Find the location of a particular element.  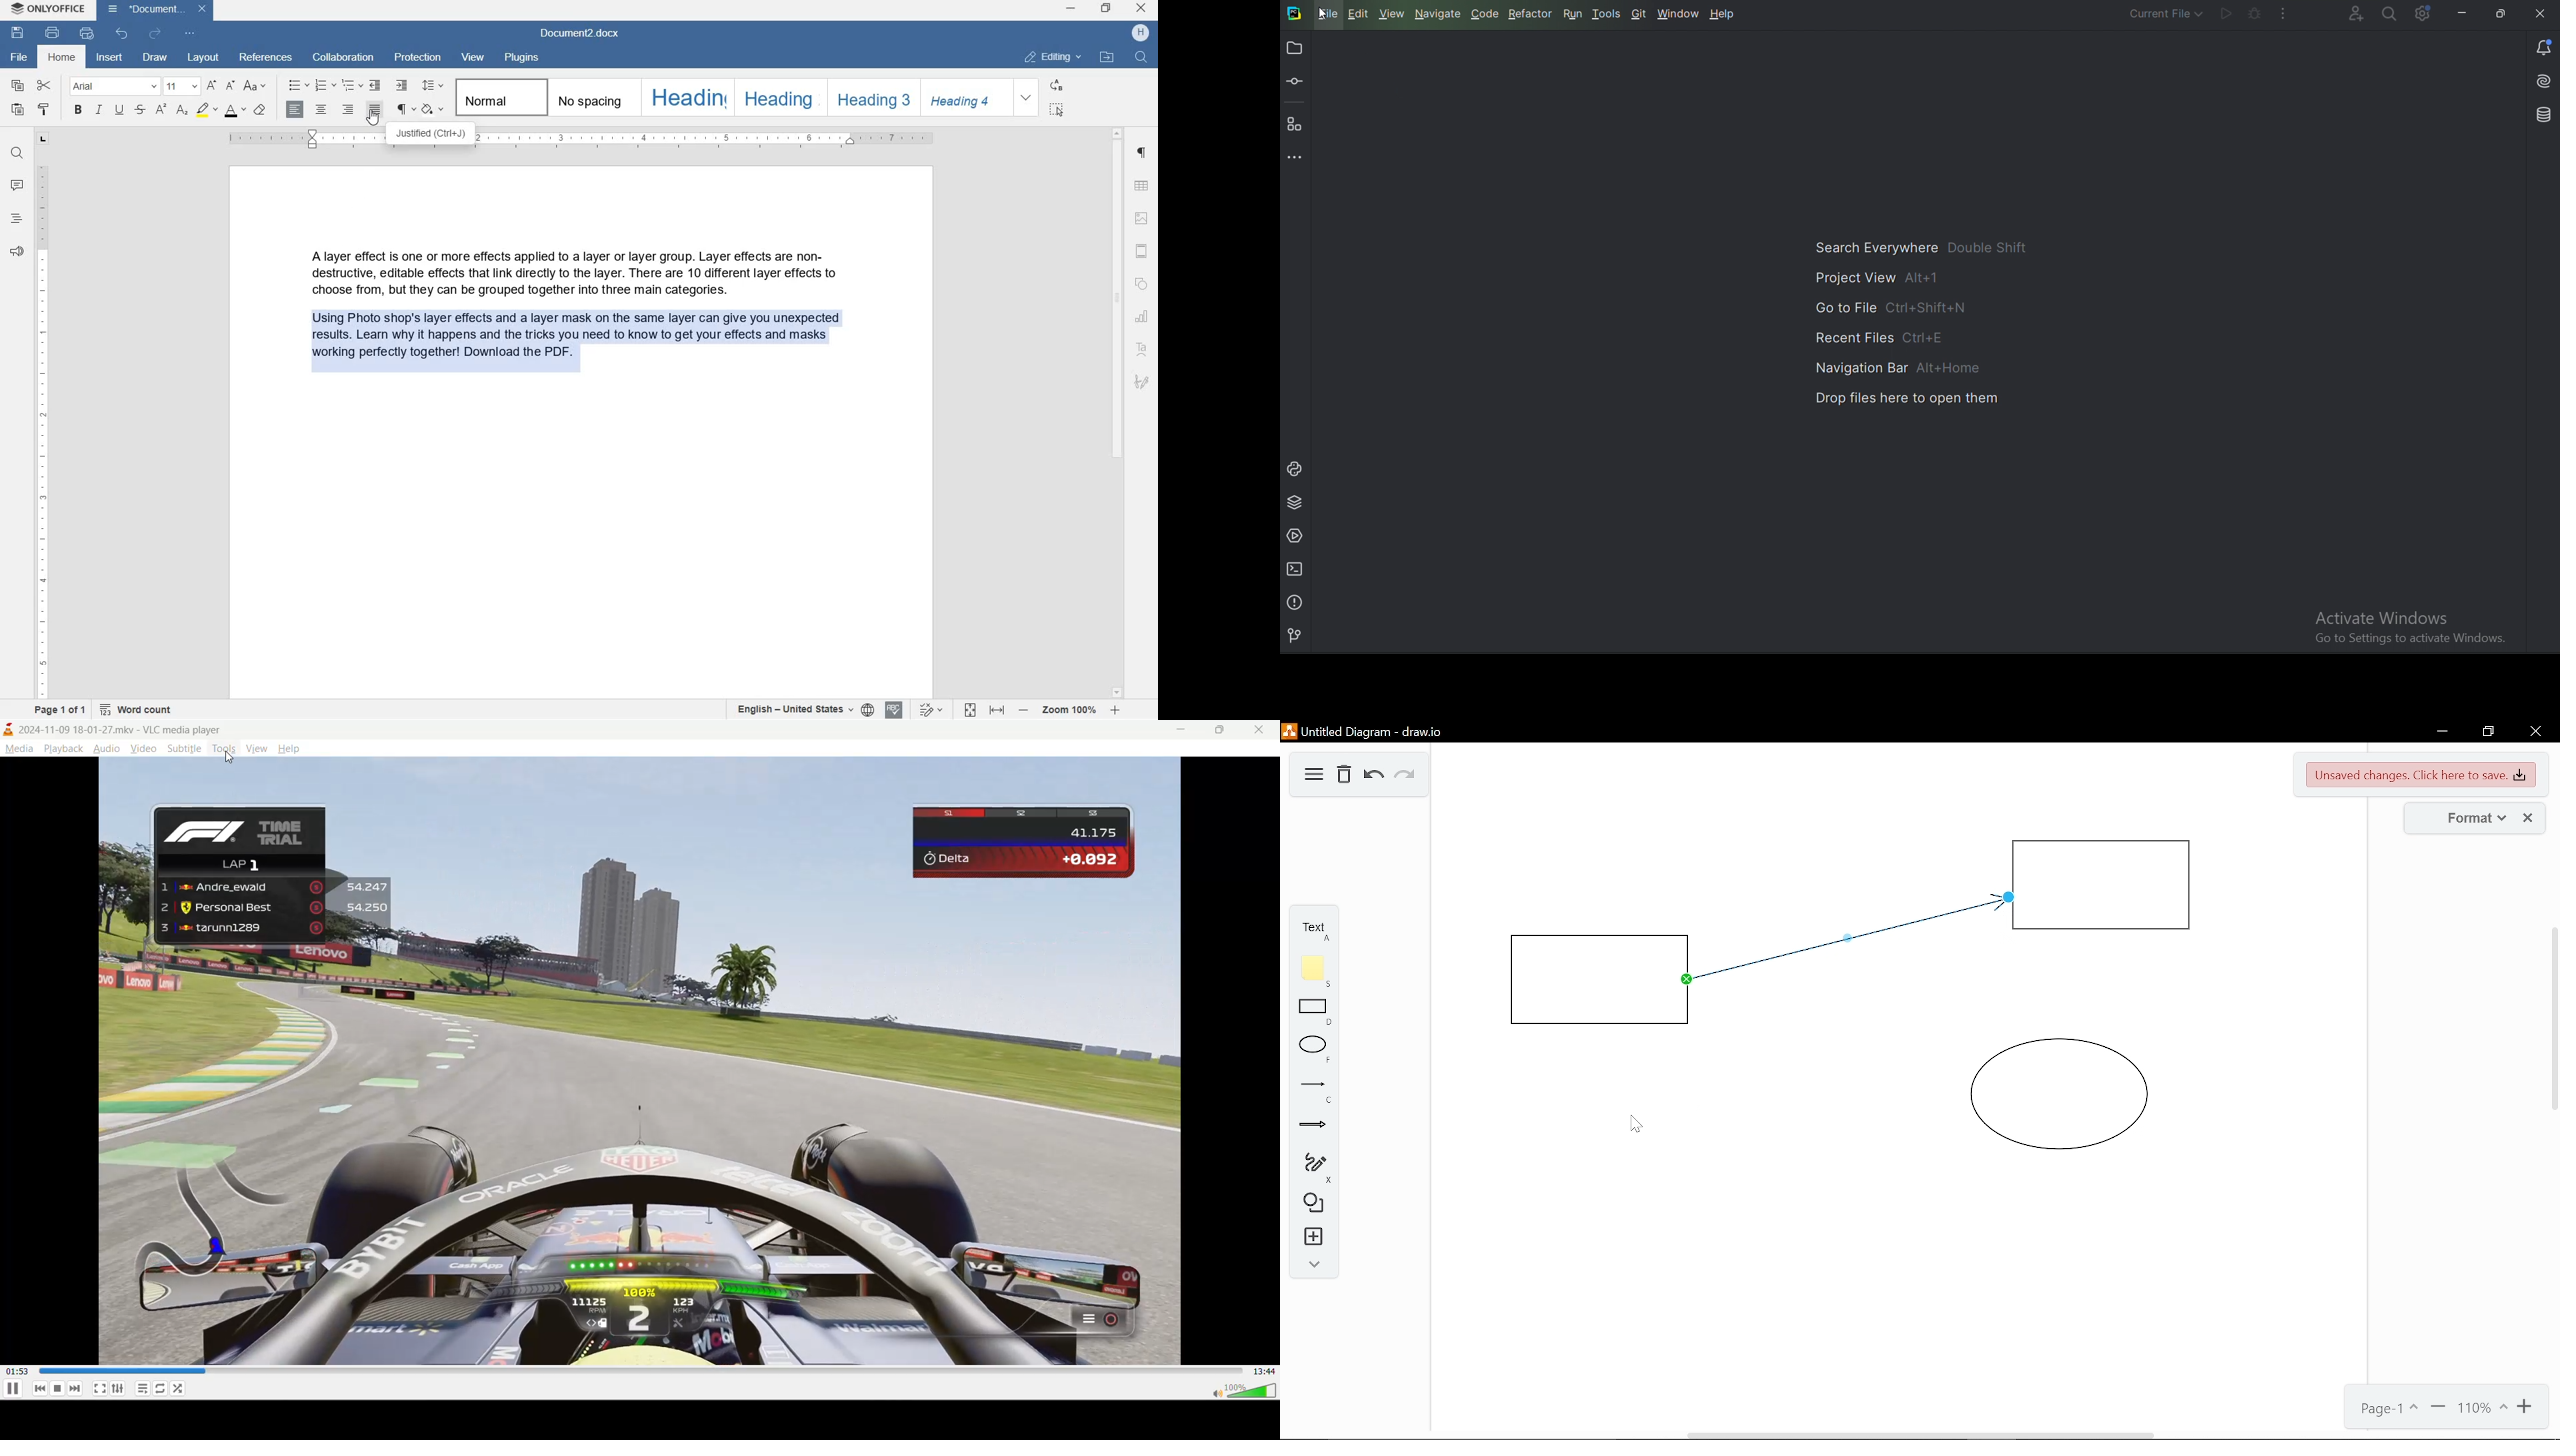

JUSTIFIED is located at coordinates (374, 110).